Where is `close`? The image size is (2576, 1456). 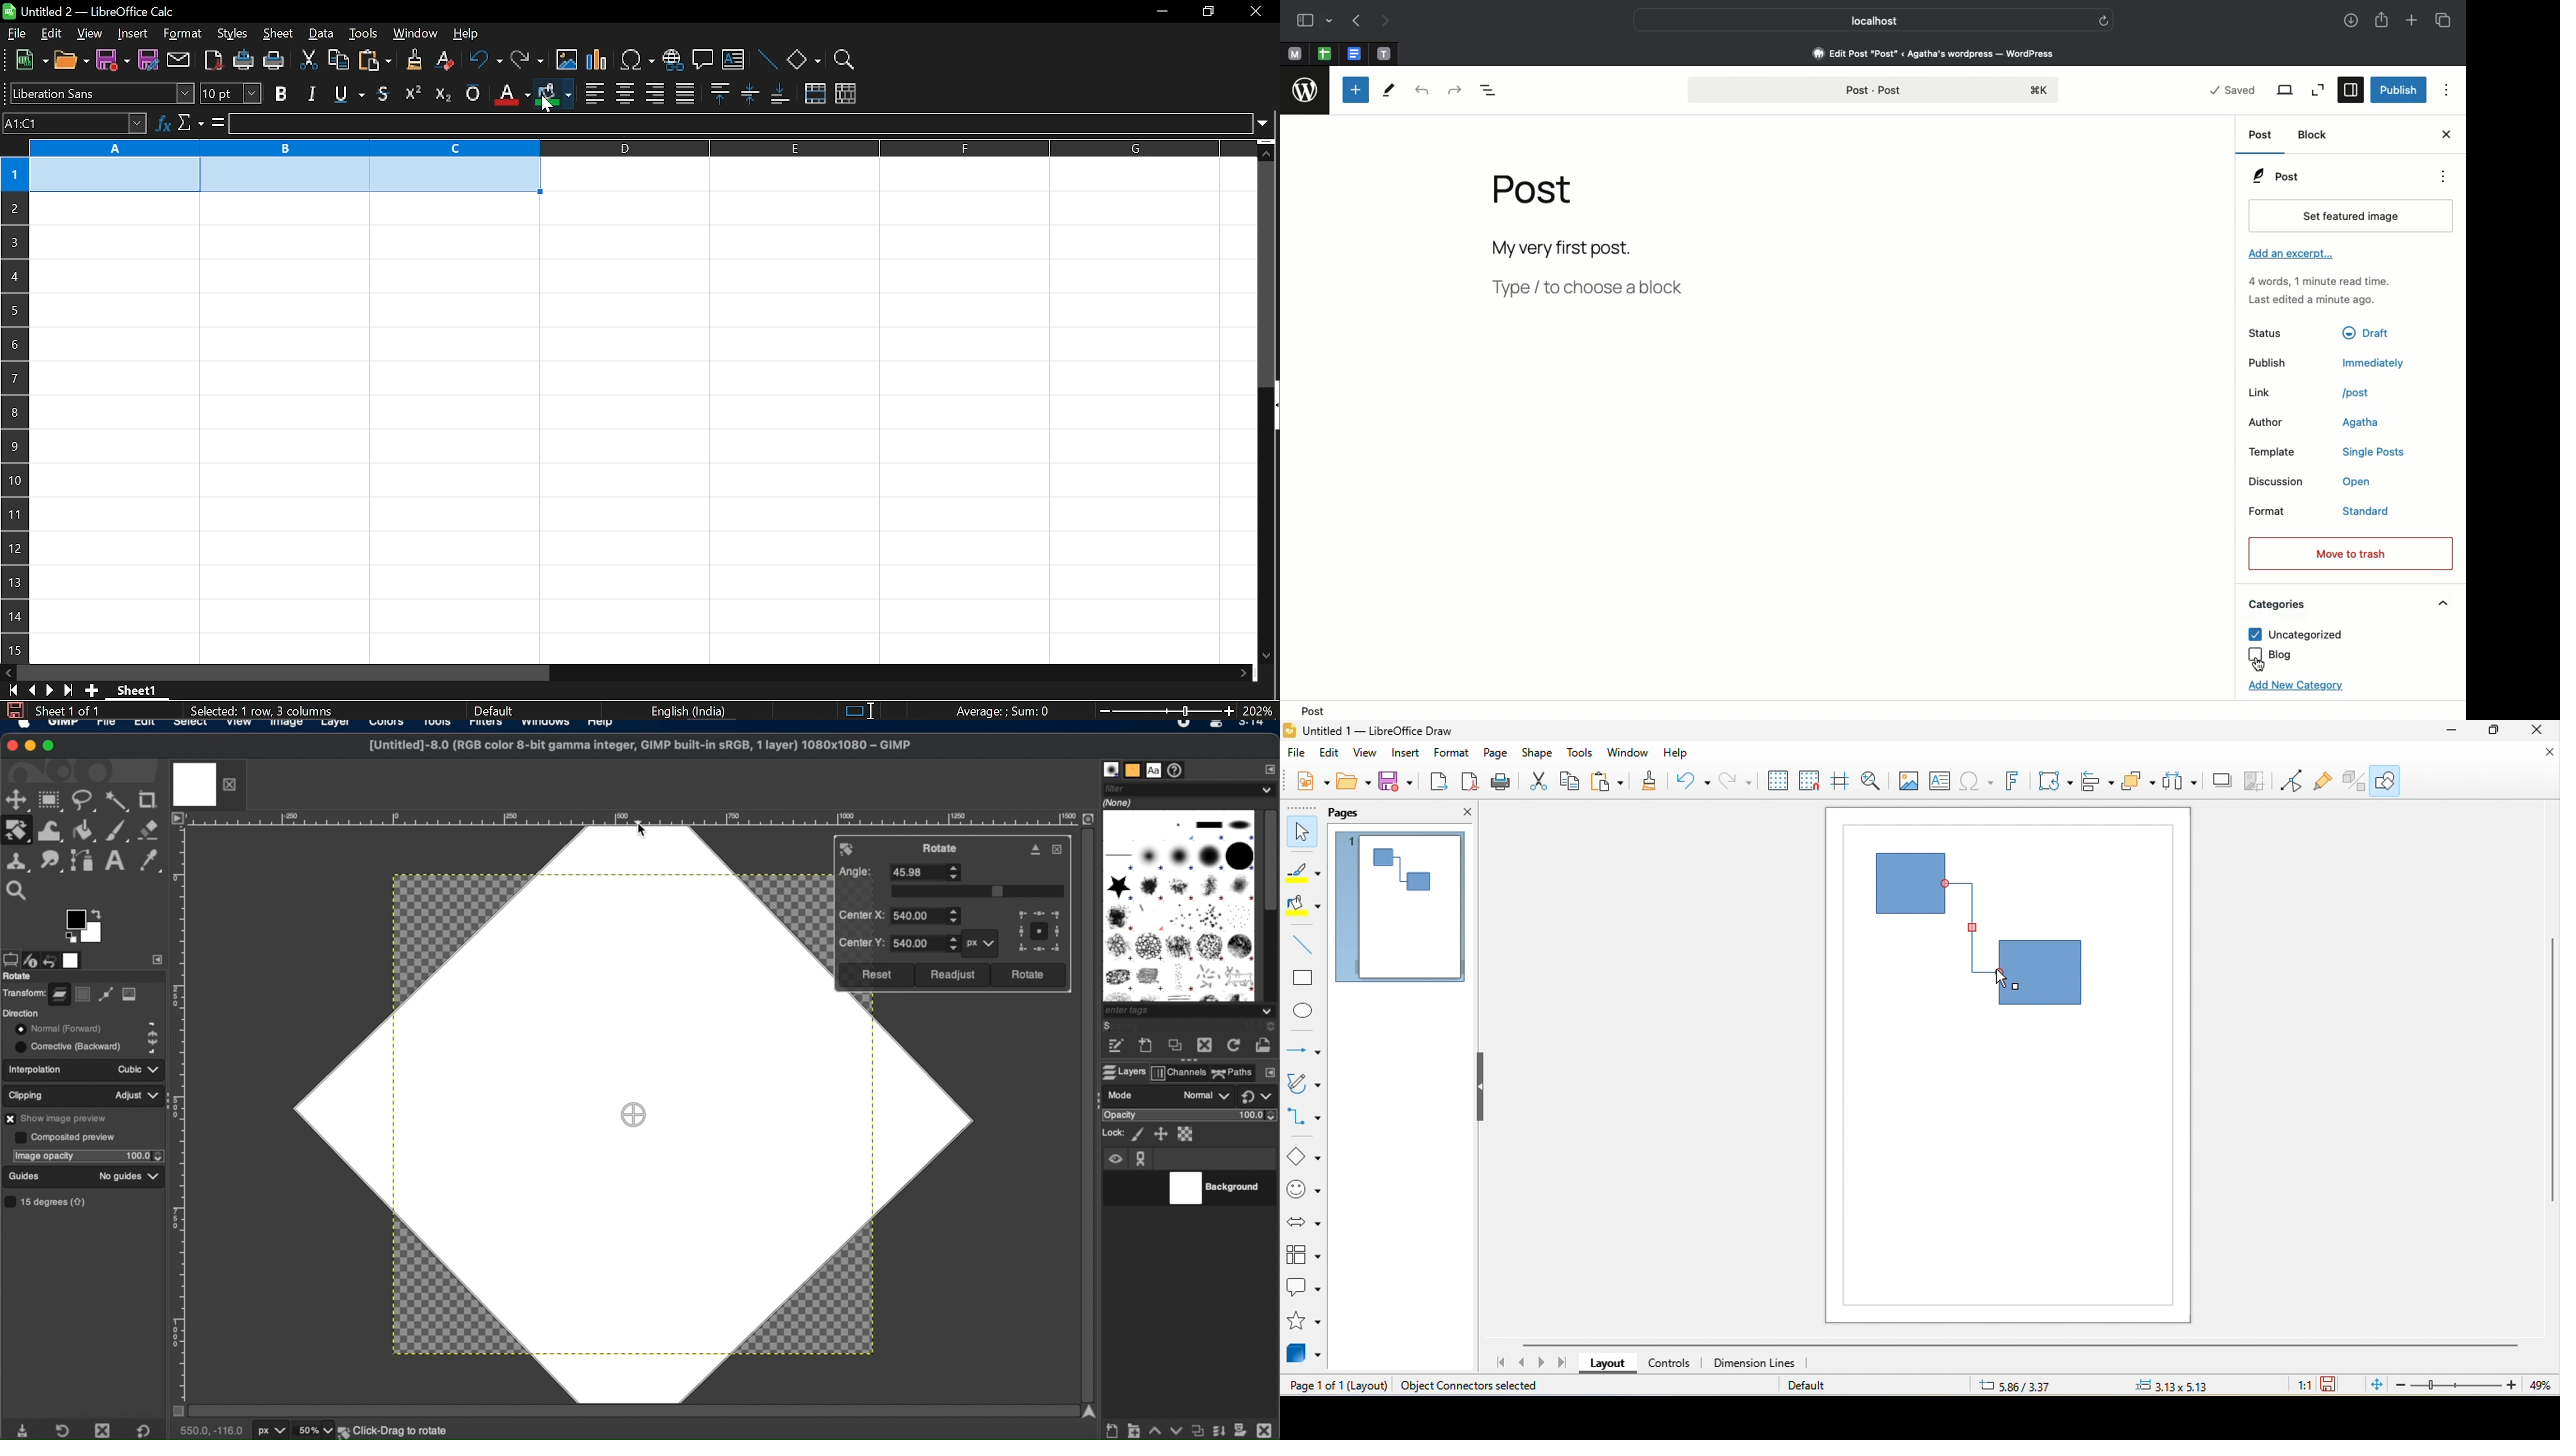 close is located at coordinates (1257, 12).